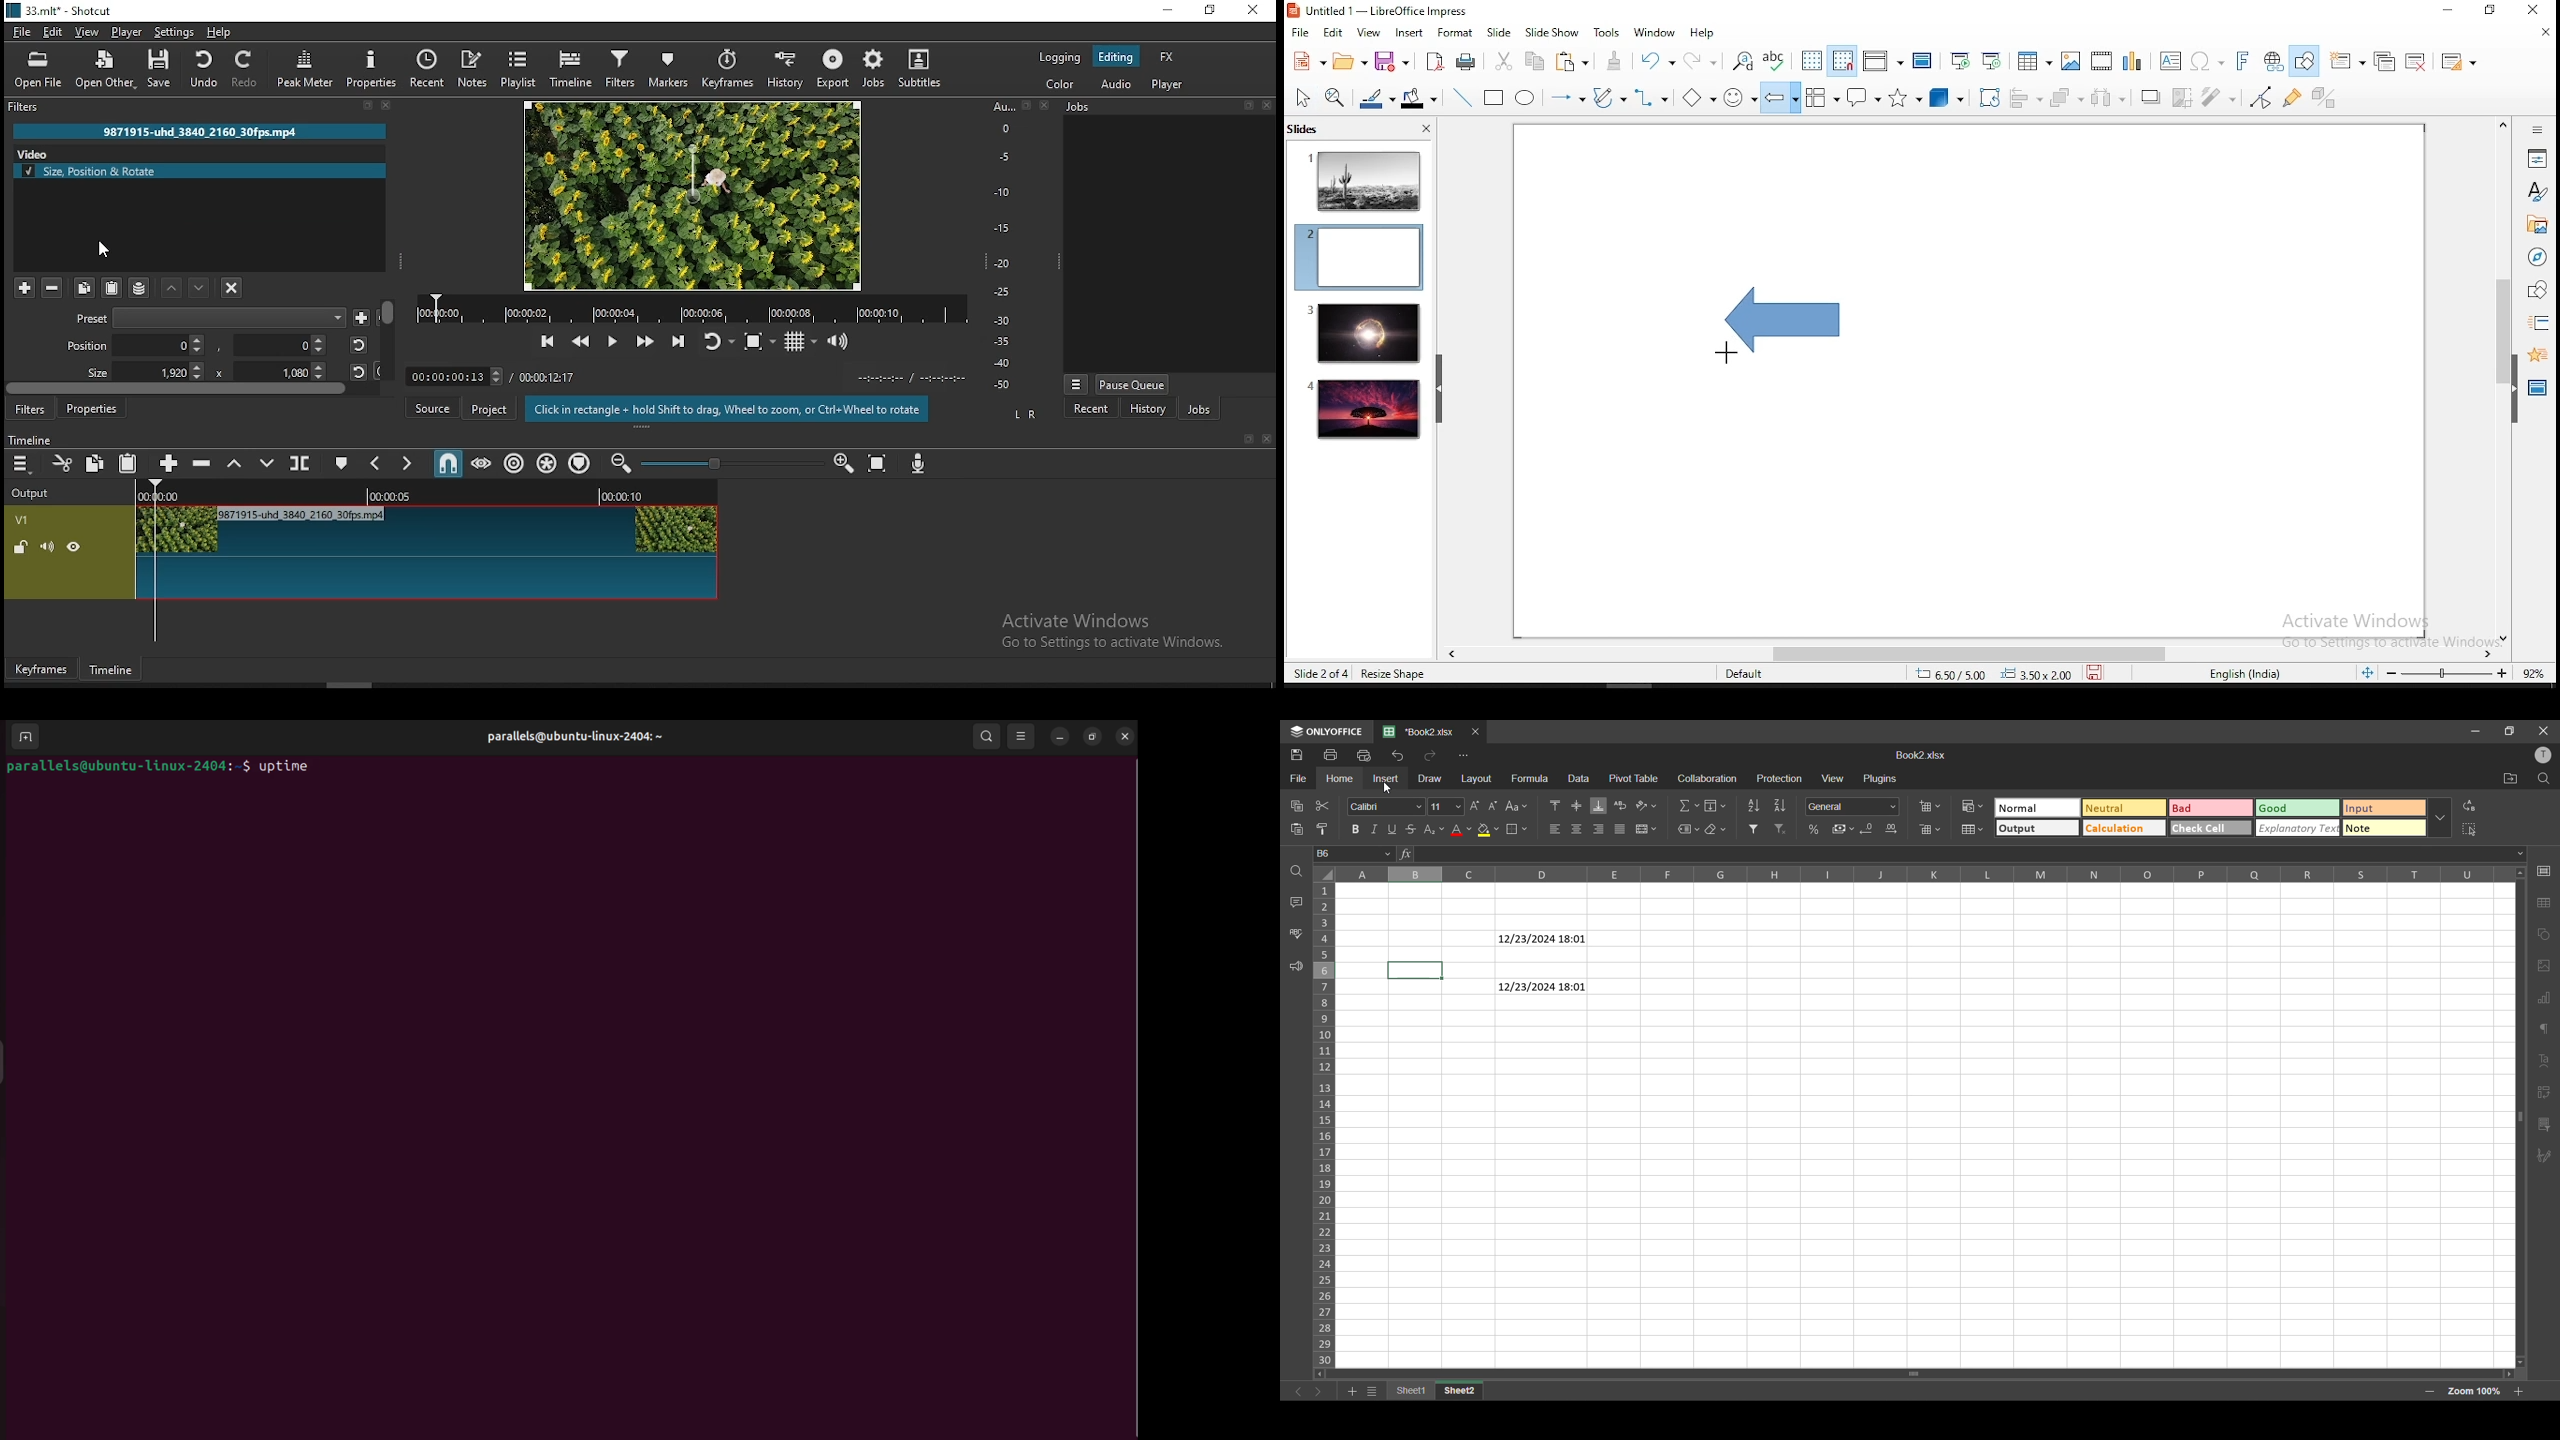 This screenshot has width=2576, height=1456. What do you see at coordinates (1430, 757) in the screenshot?
I see `undo` at bounding box center [1430, 757].